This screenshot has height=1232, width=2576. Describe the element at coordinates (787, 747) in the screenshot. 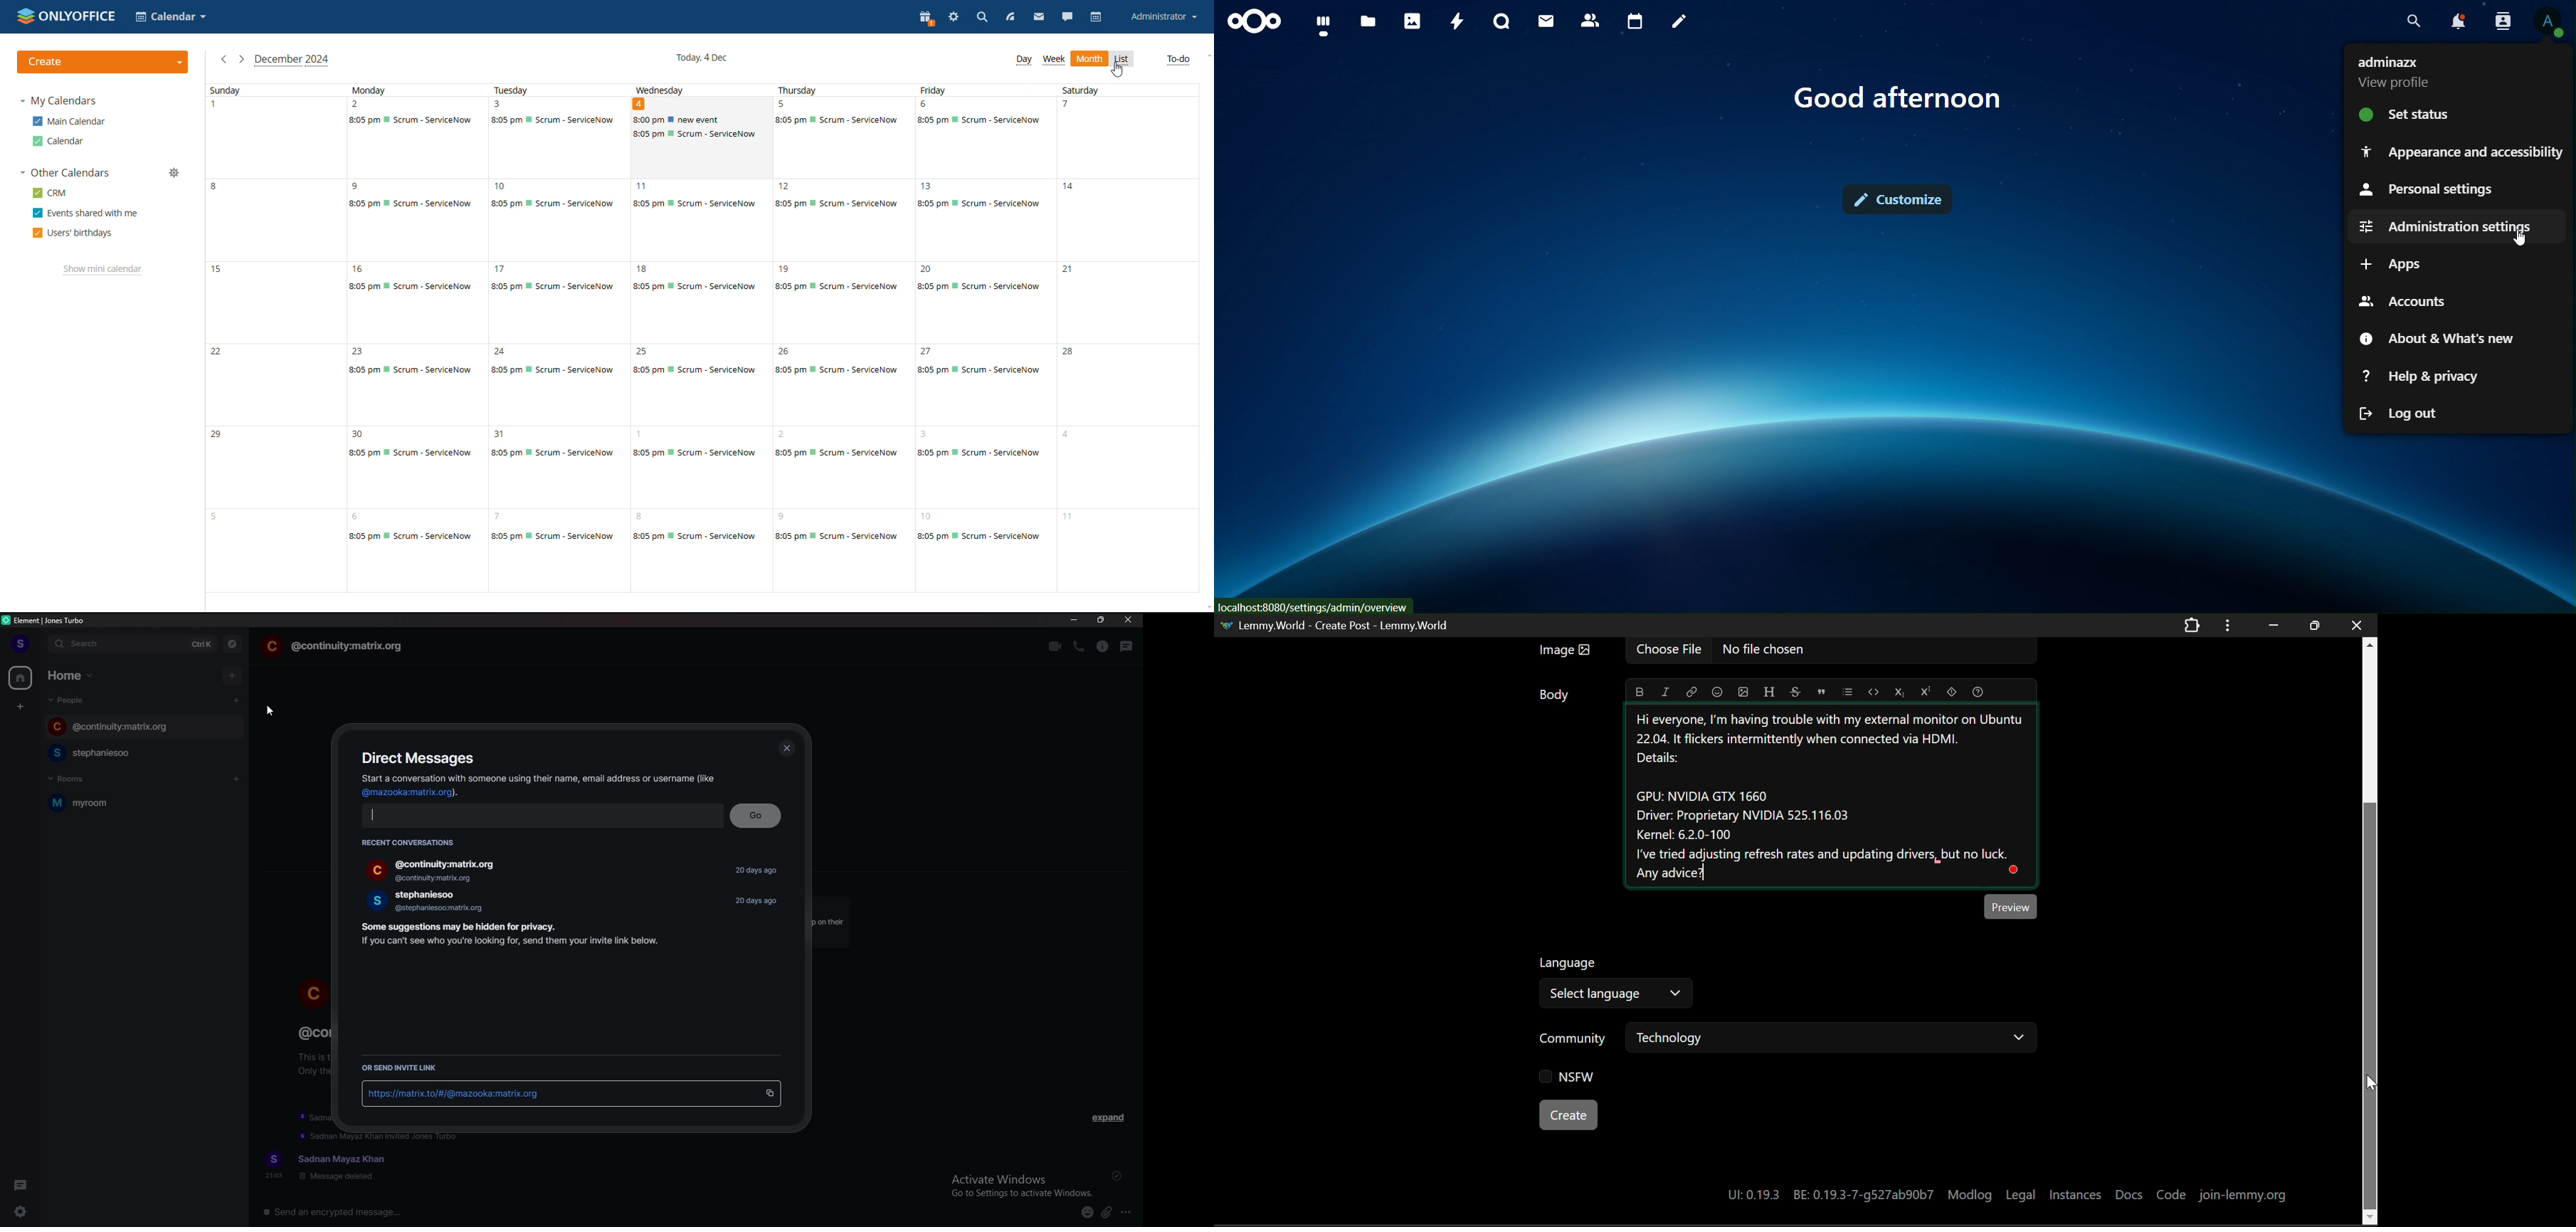

I see `close` at that location.